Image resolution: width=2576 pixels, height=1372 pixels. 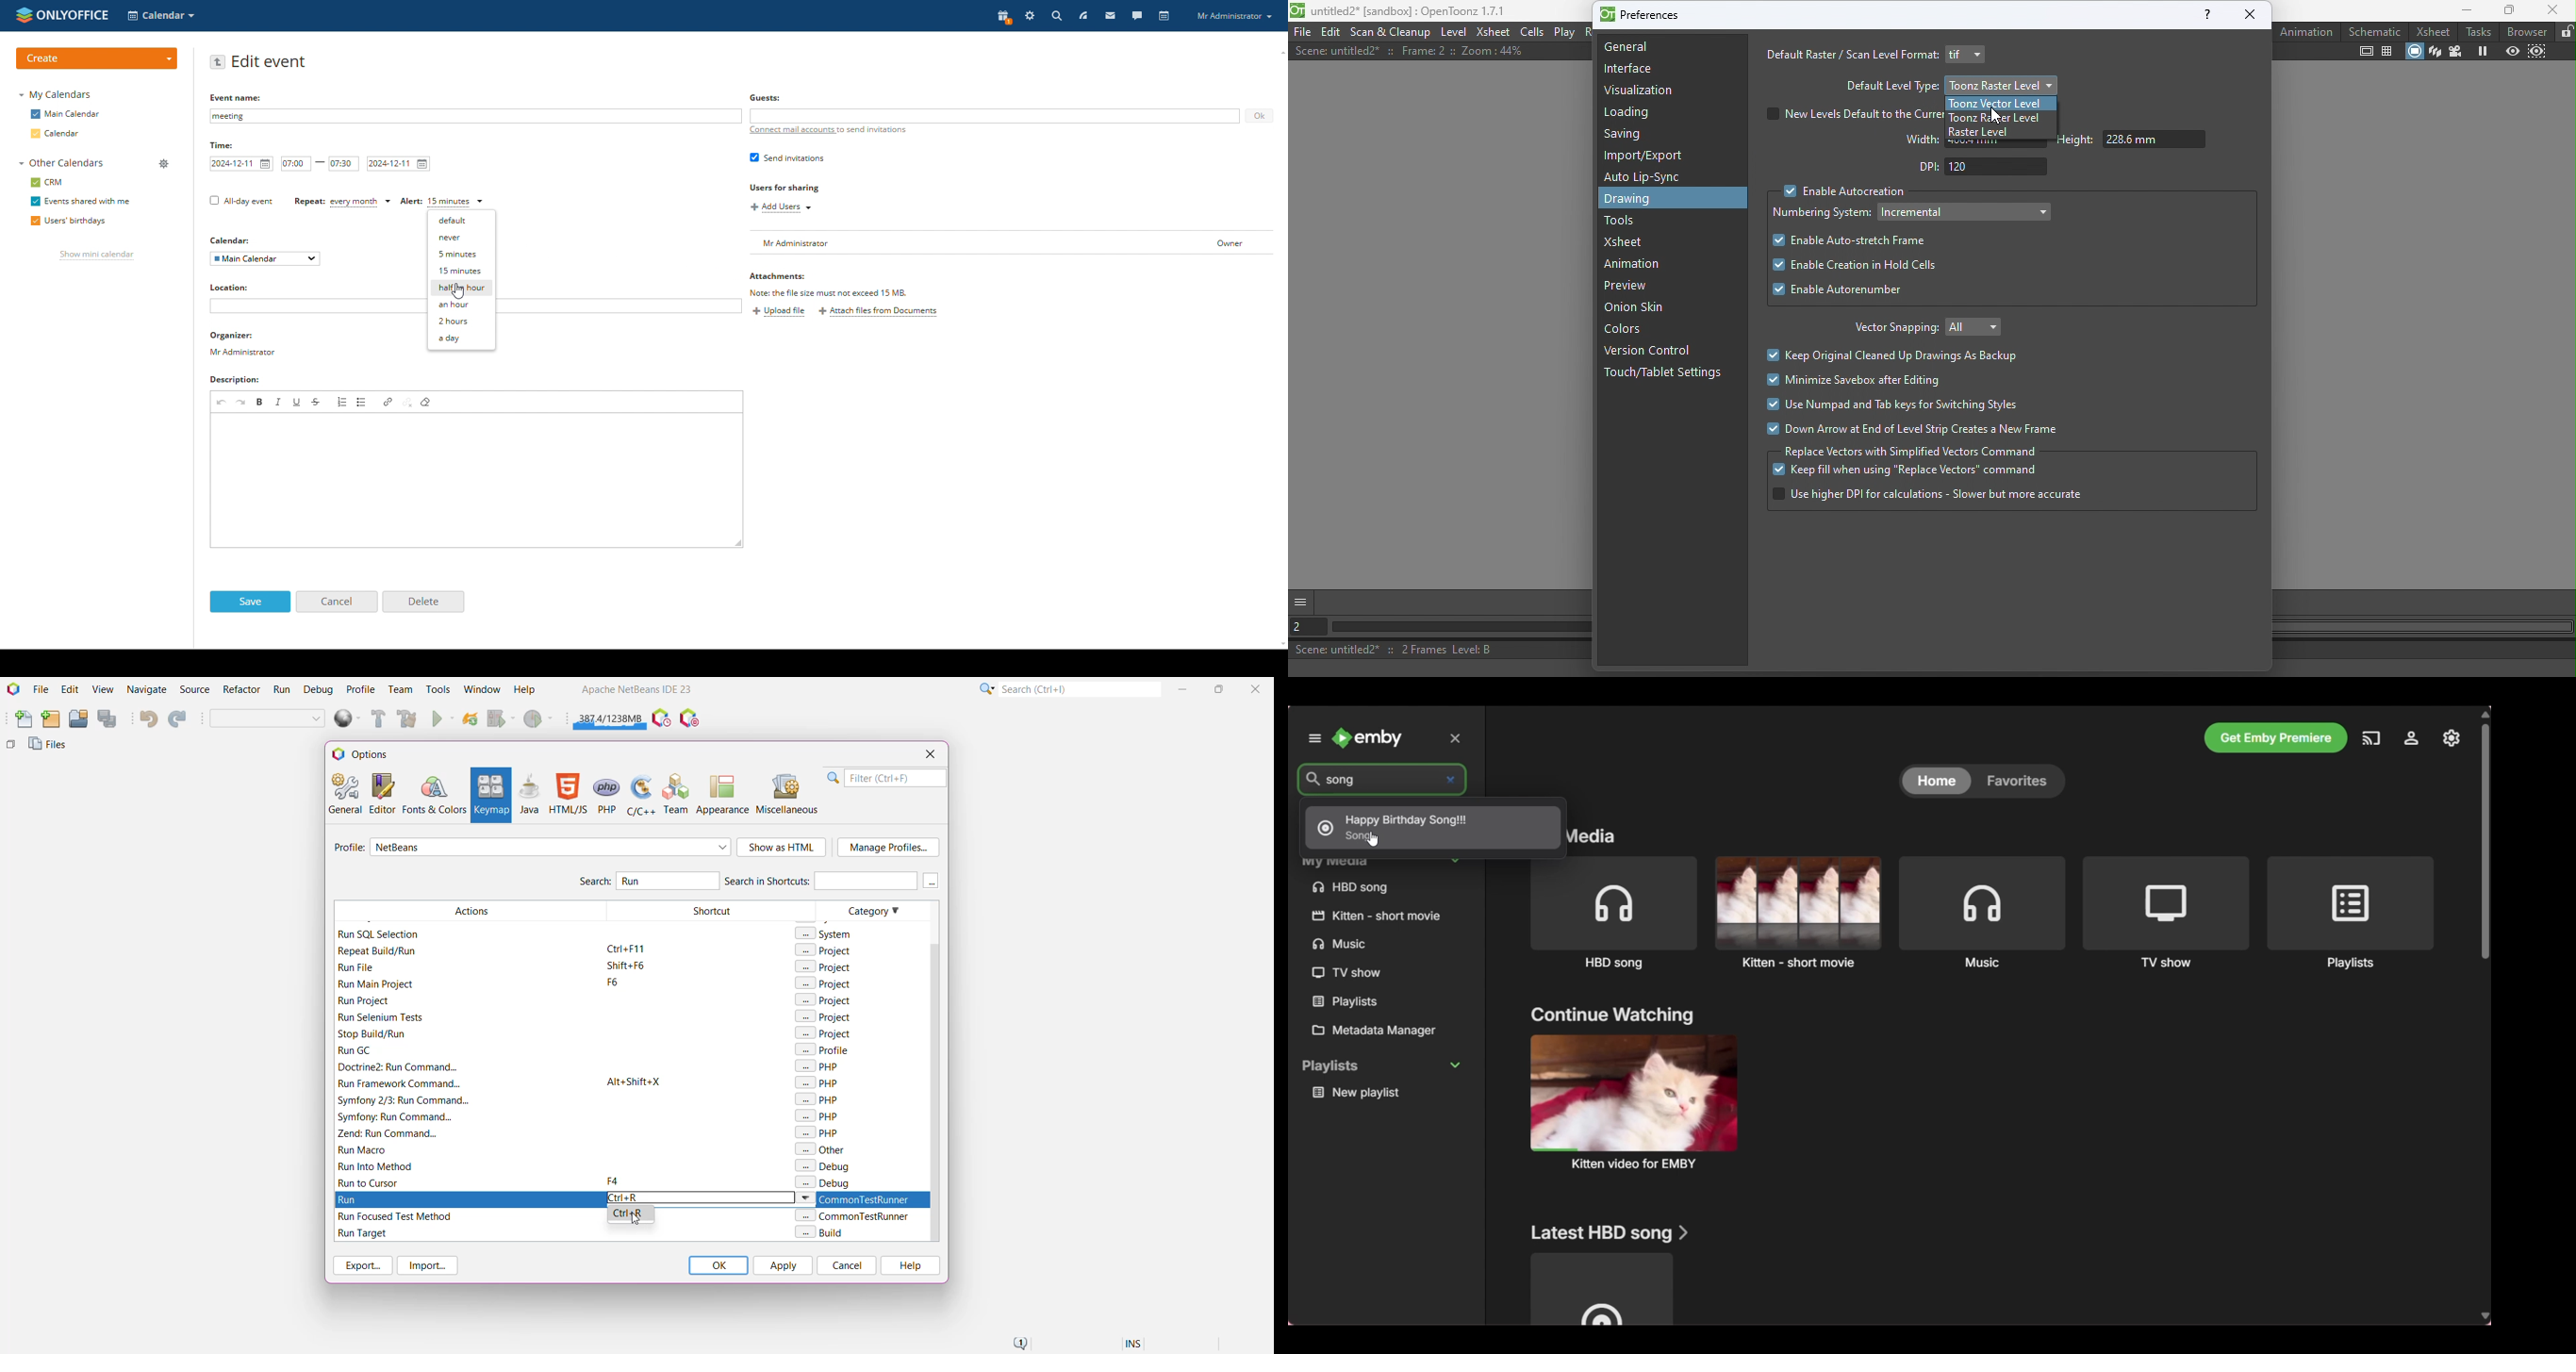 What do you see at coordinates (1628, 331) in the screenshot?
I see `colors` at bounding box center [1628, 331].